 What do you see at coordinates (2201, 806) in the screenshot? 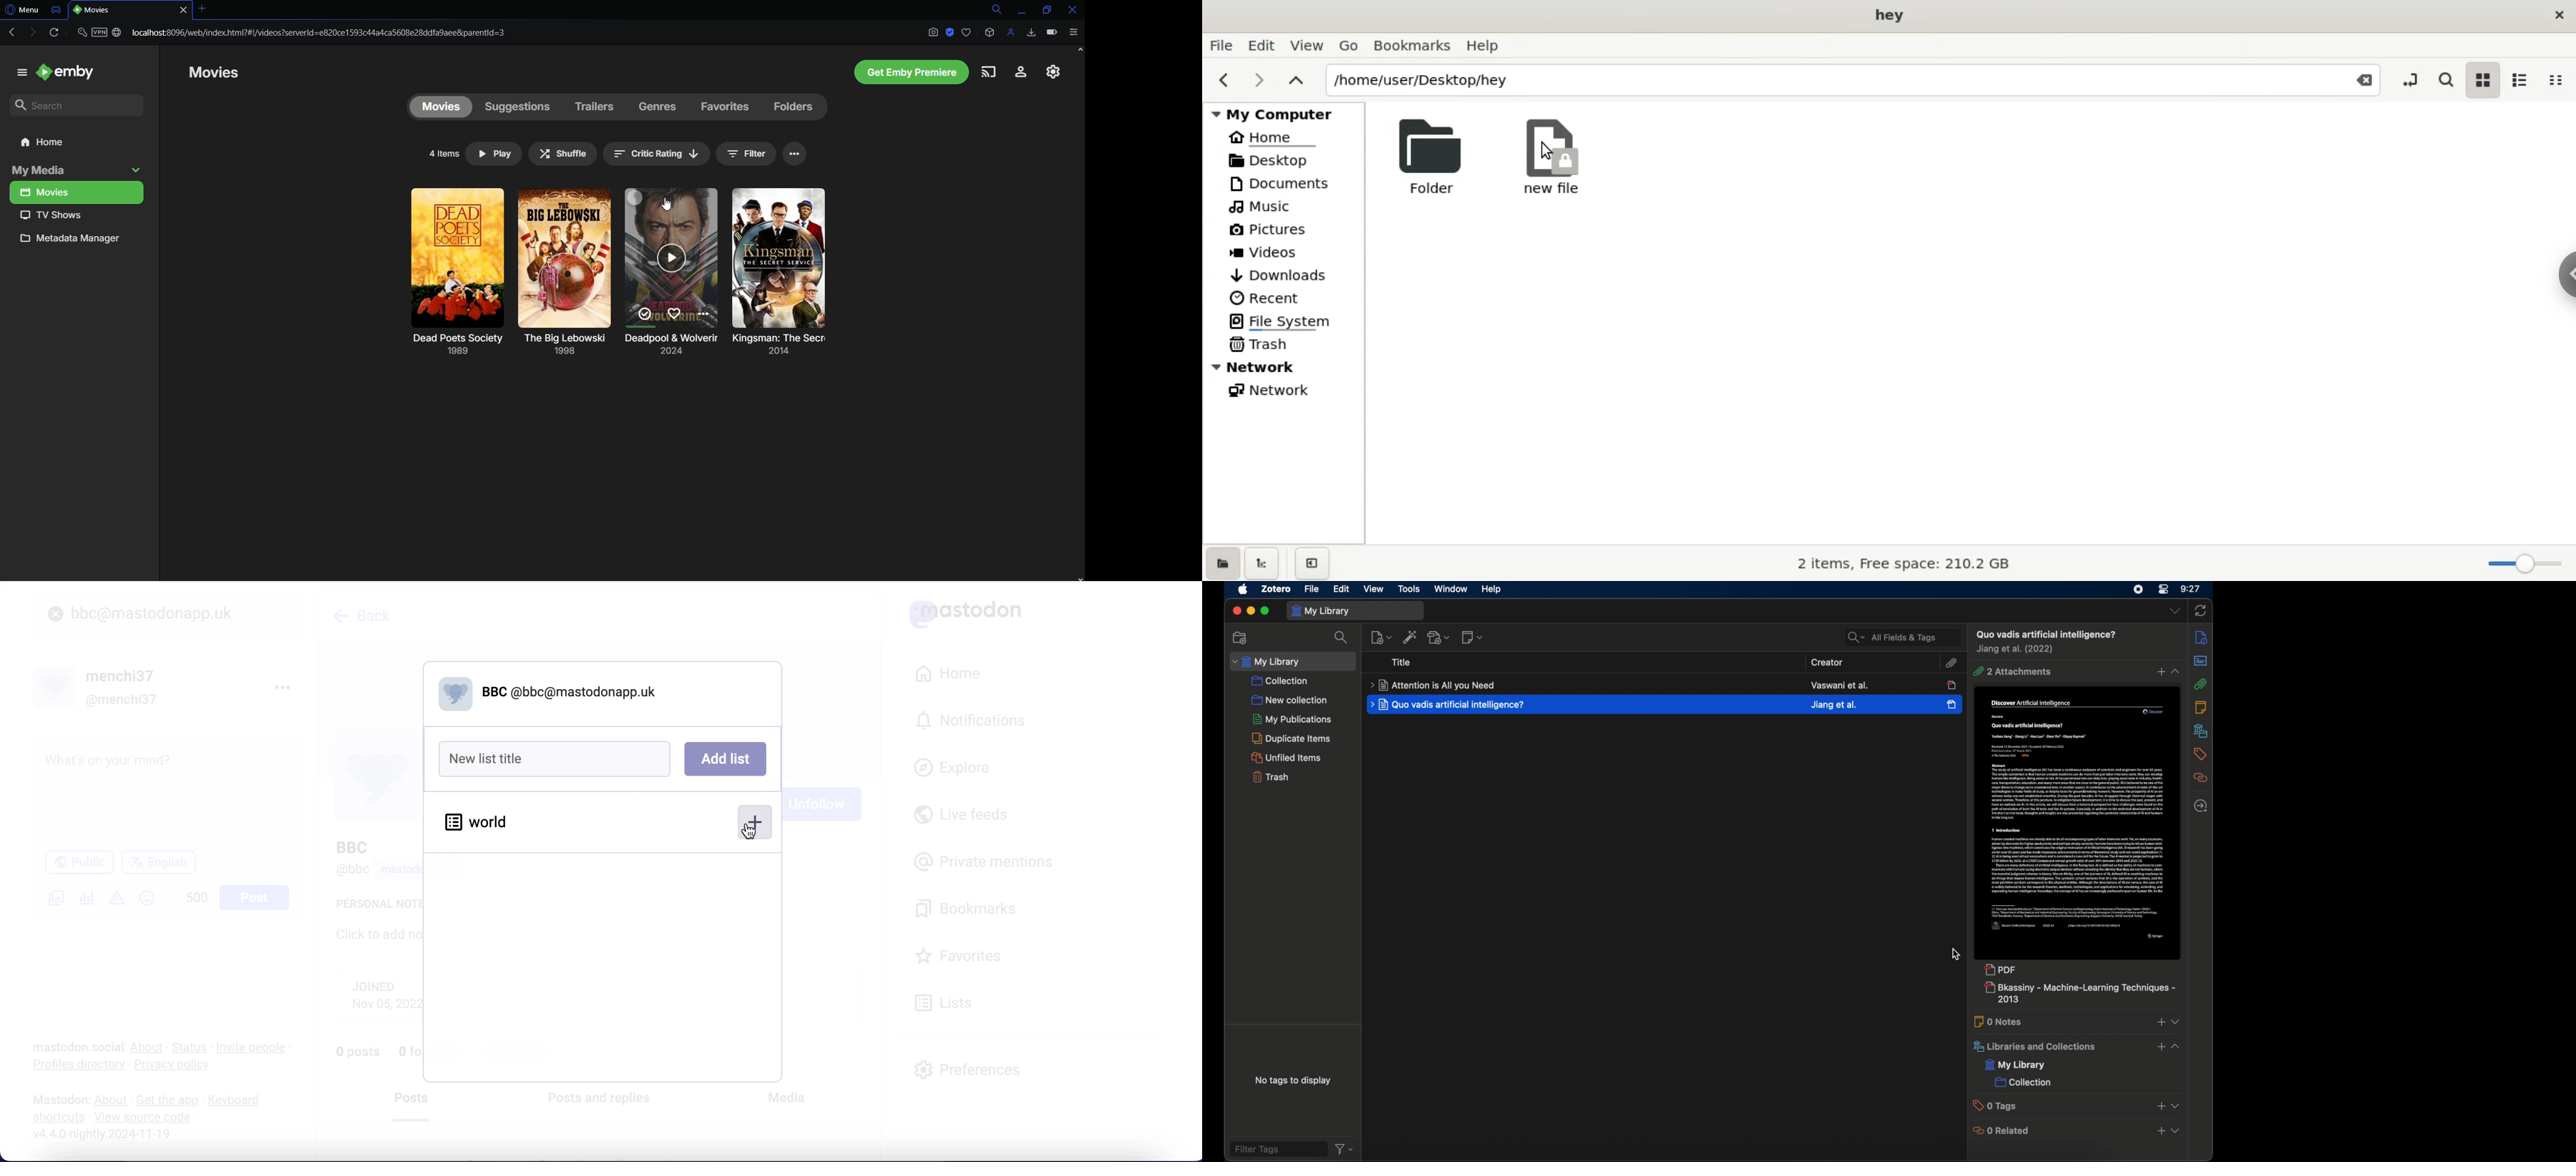
I see `located` at bounding box center [2201, 806].